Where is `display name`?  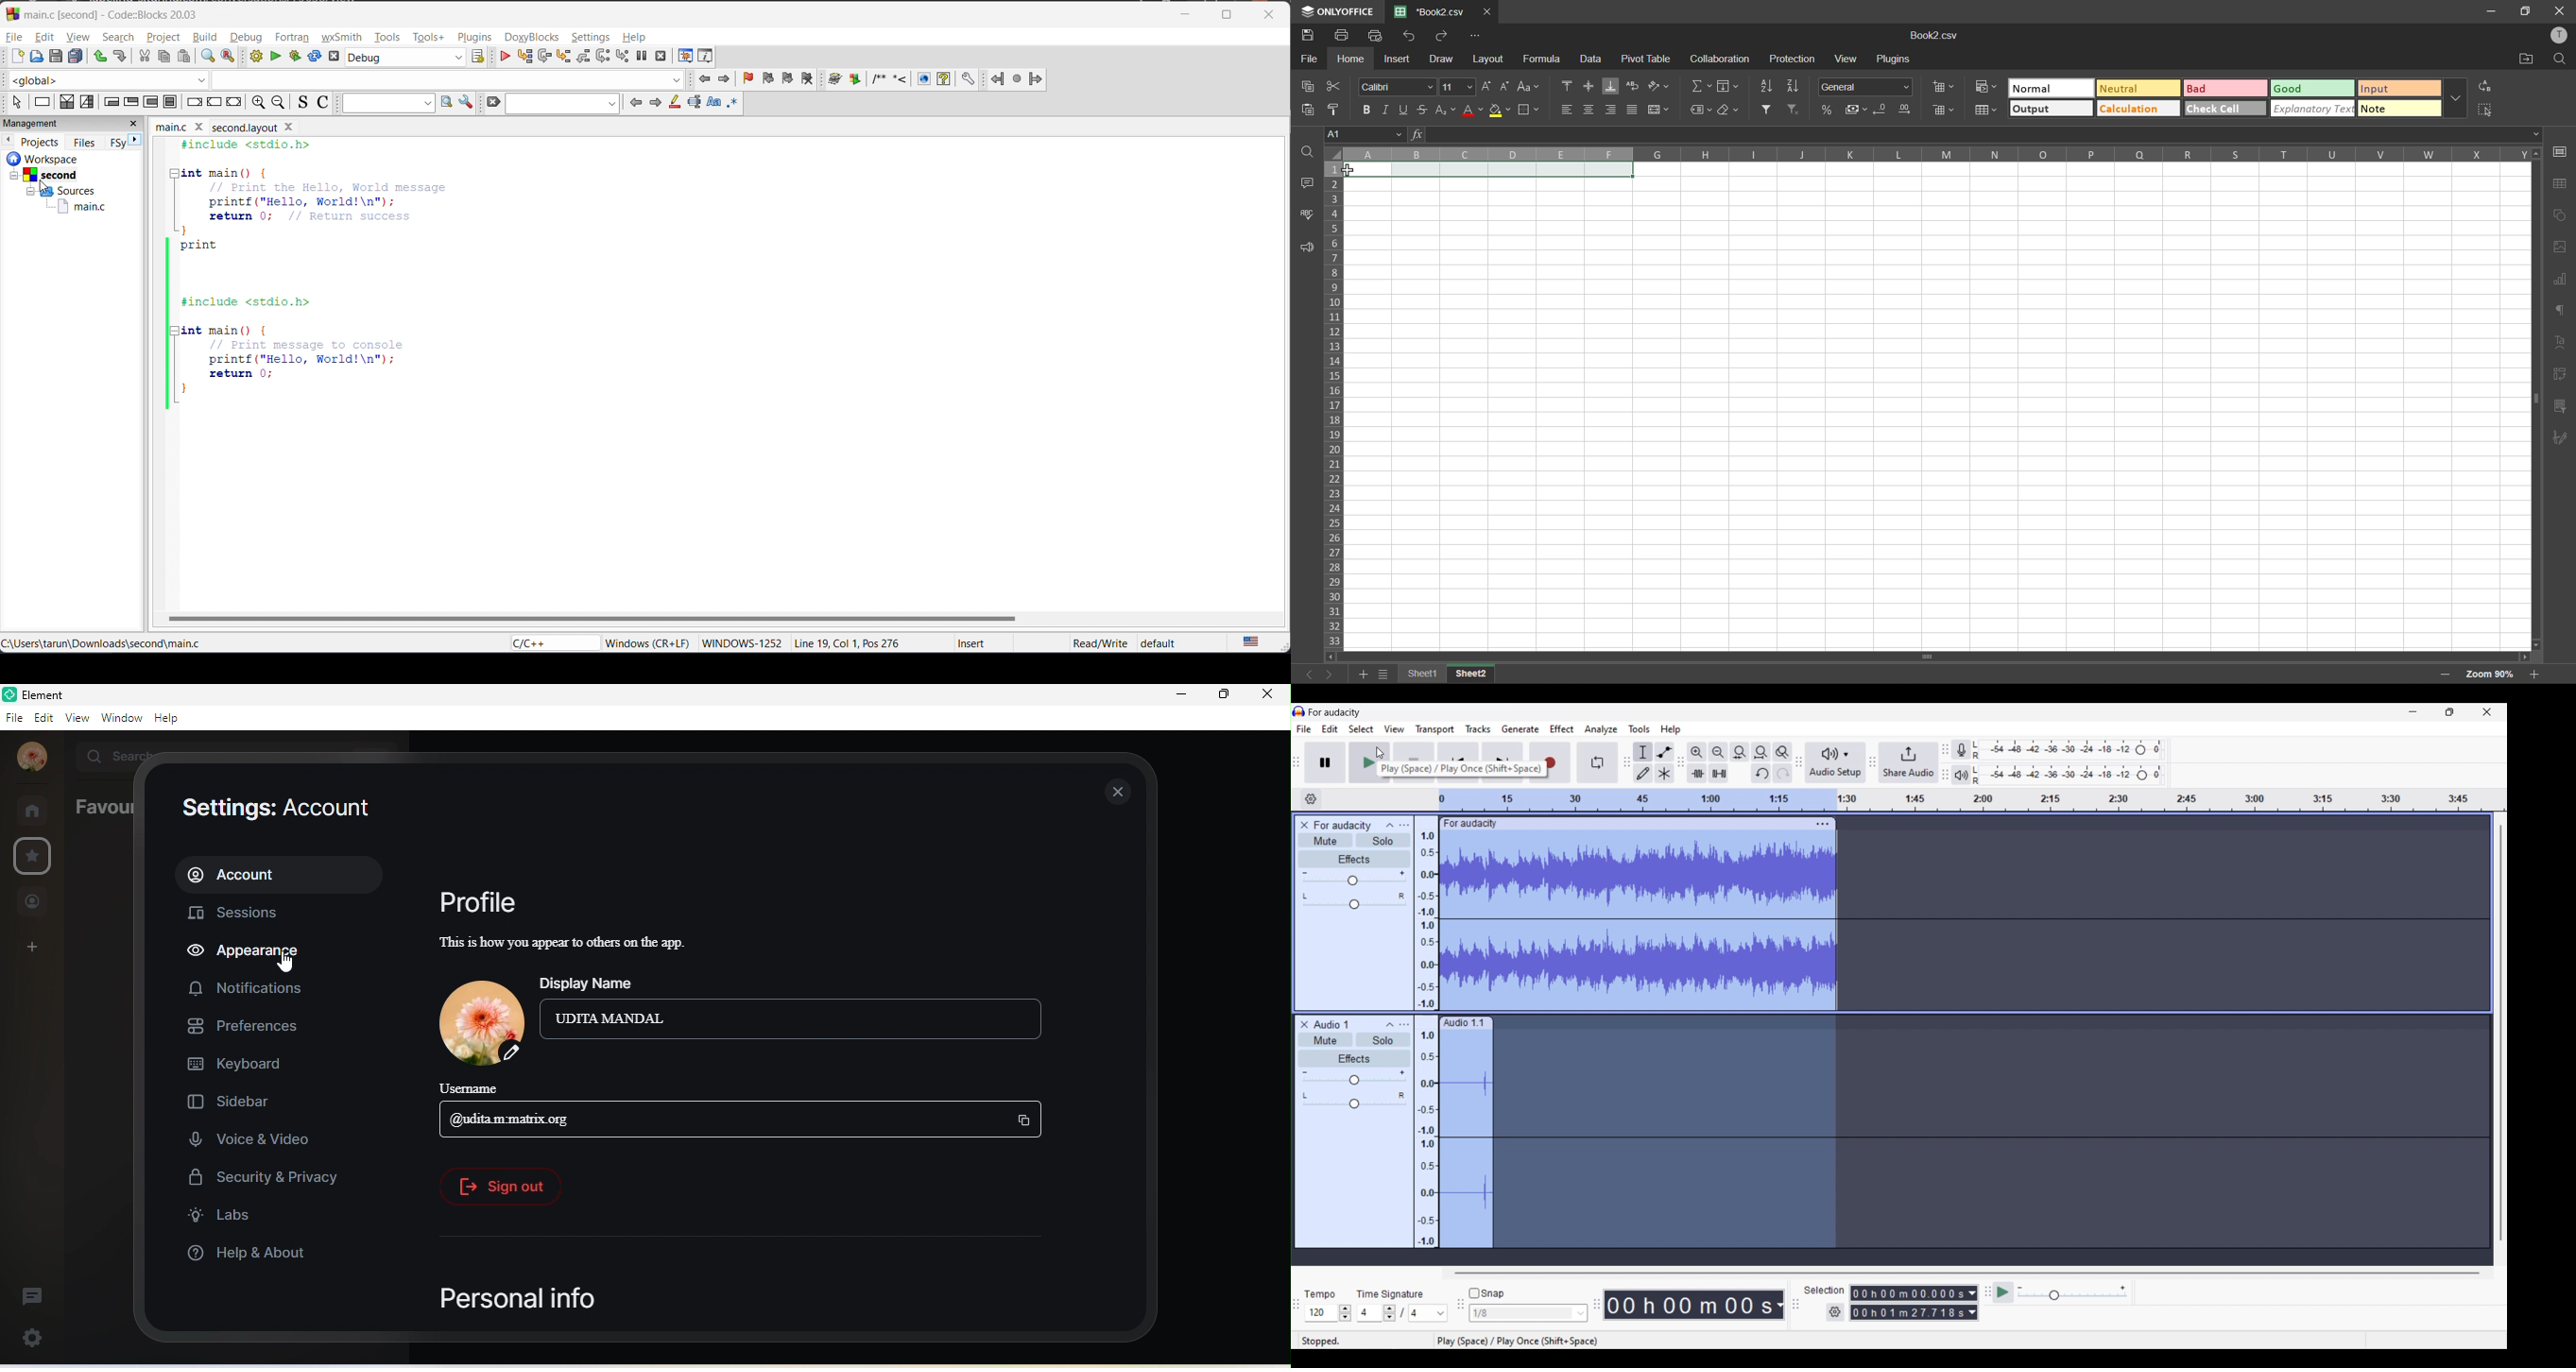
display name is located at coordinates (610, 979).